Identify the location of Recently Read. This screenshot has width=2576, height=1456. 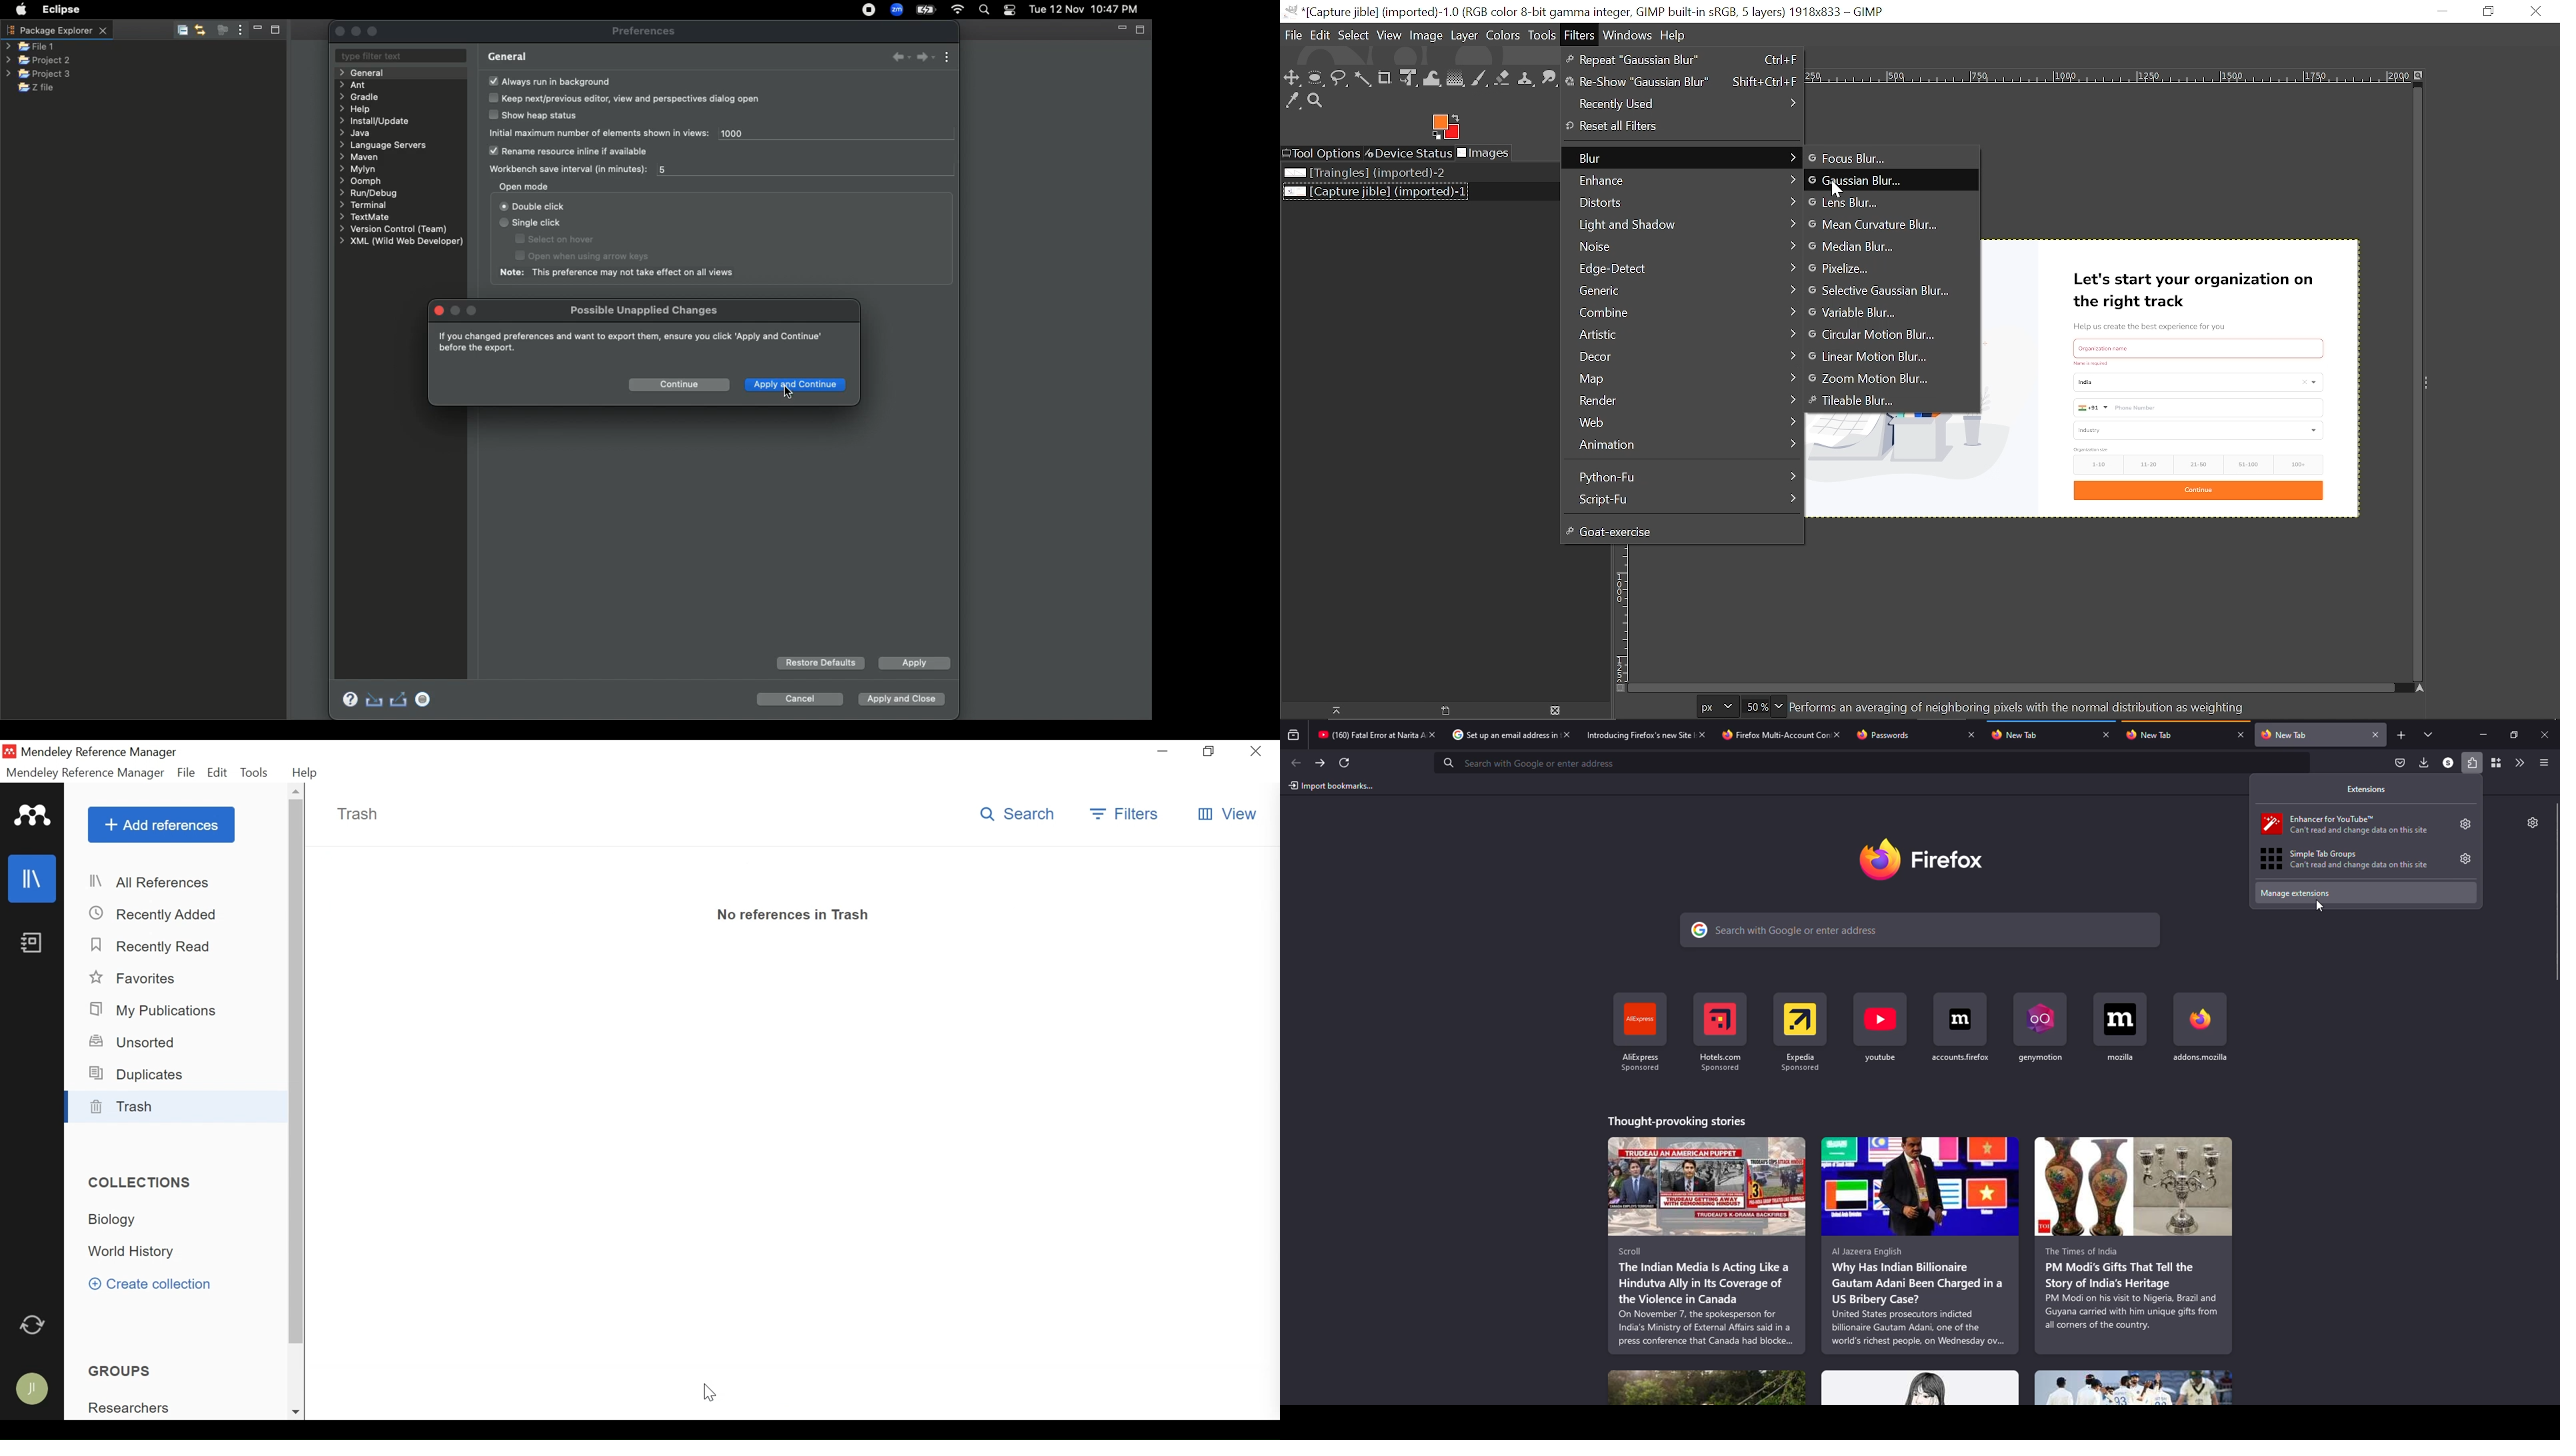
(151, 947).